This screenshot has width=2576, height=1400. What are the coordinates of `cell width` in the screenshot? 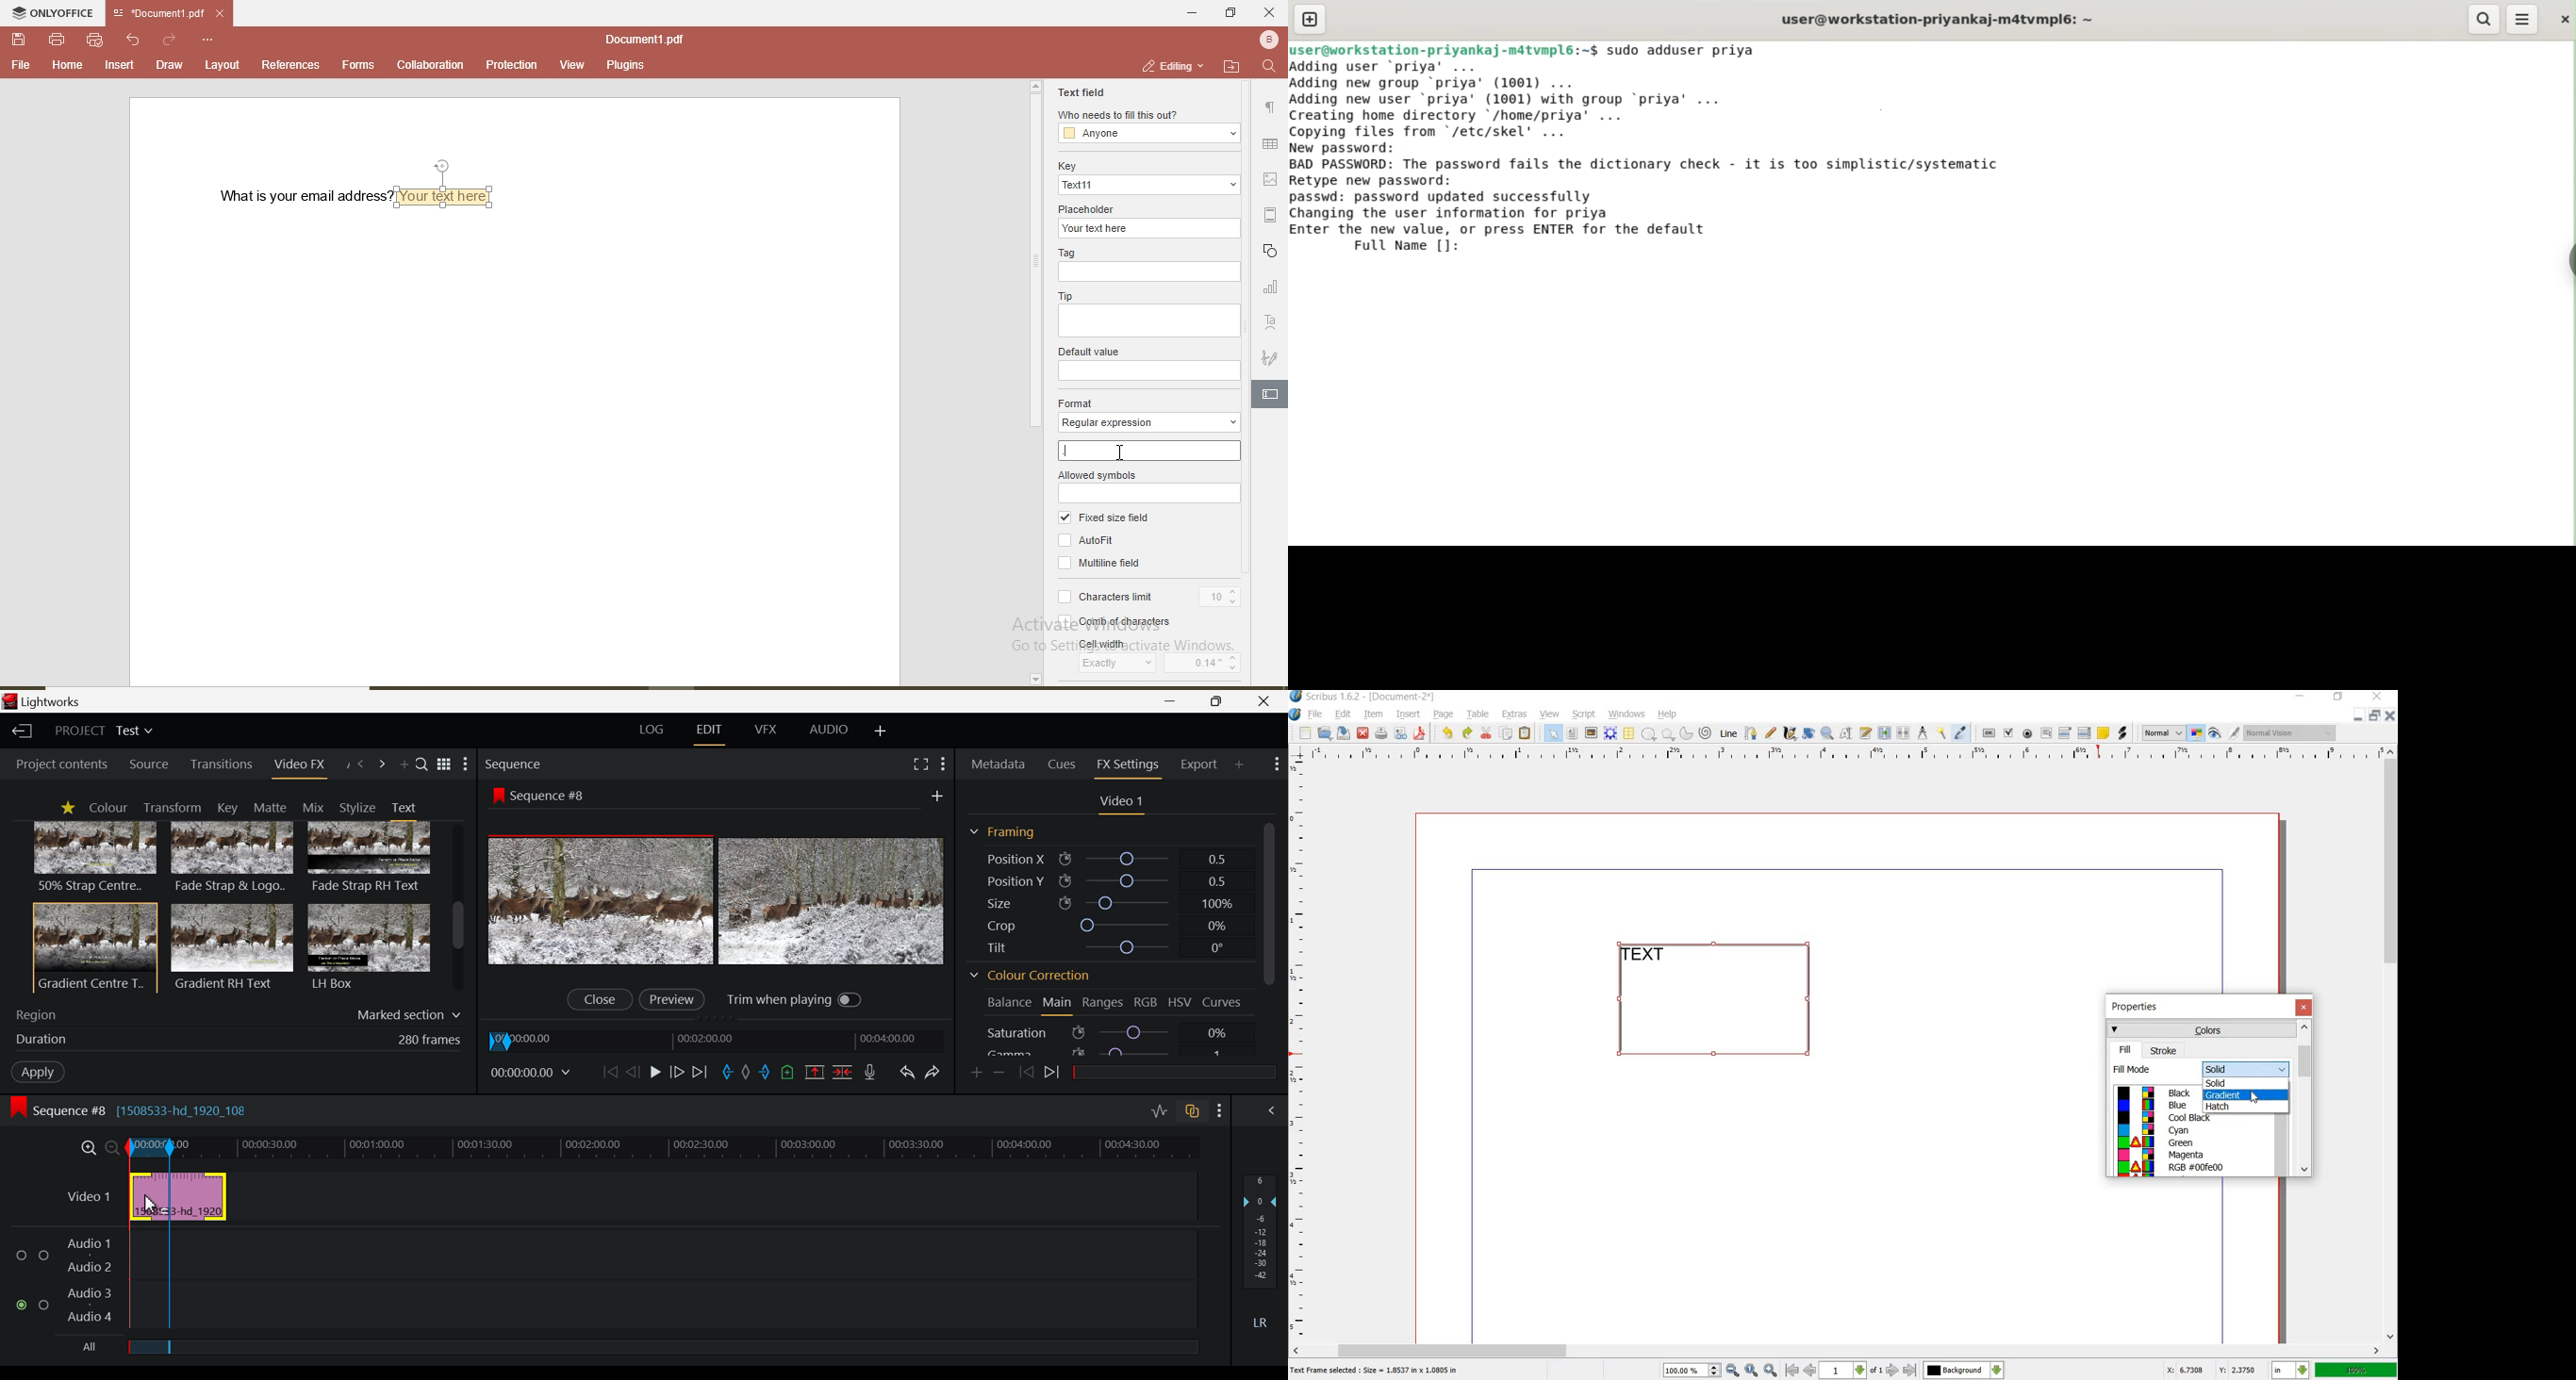 It's located at (1111, 643).